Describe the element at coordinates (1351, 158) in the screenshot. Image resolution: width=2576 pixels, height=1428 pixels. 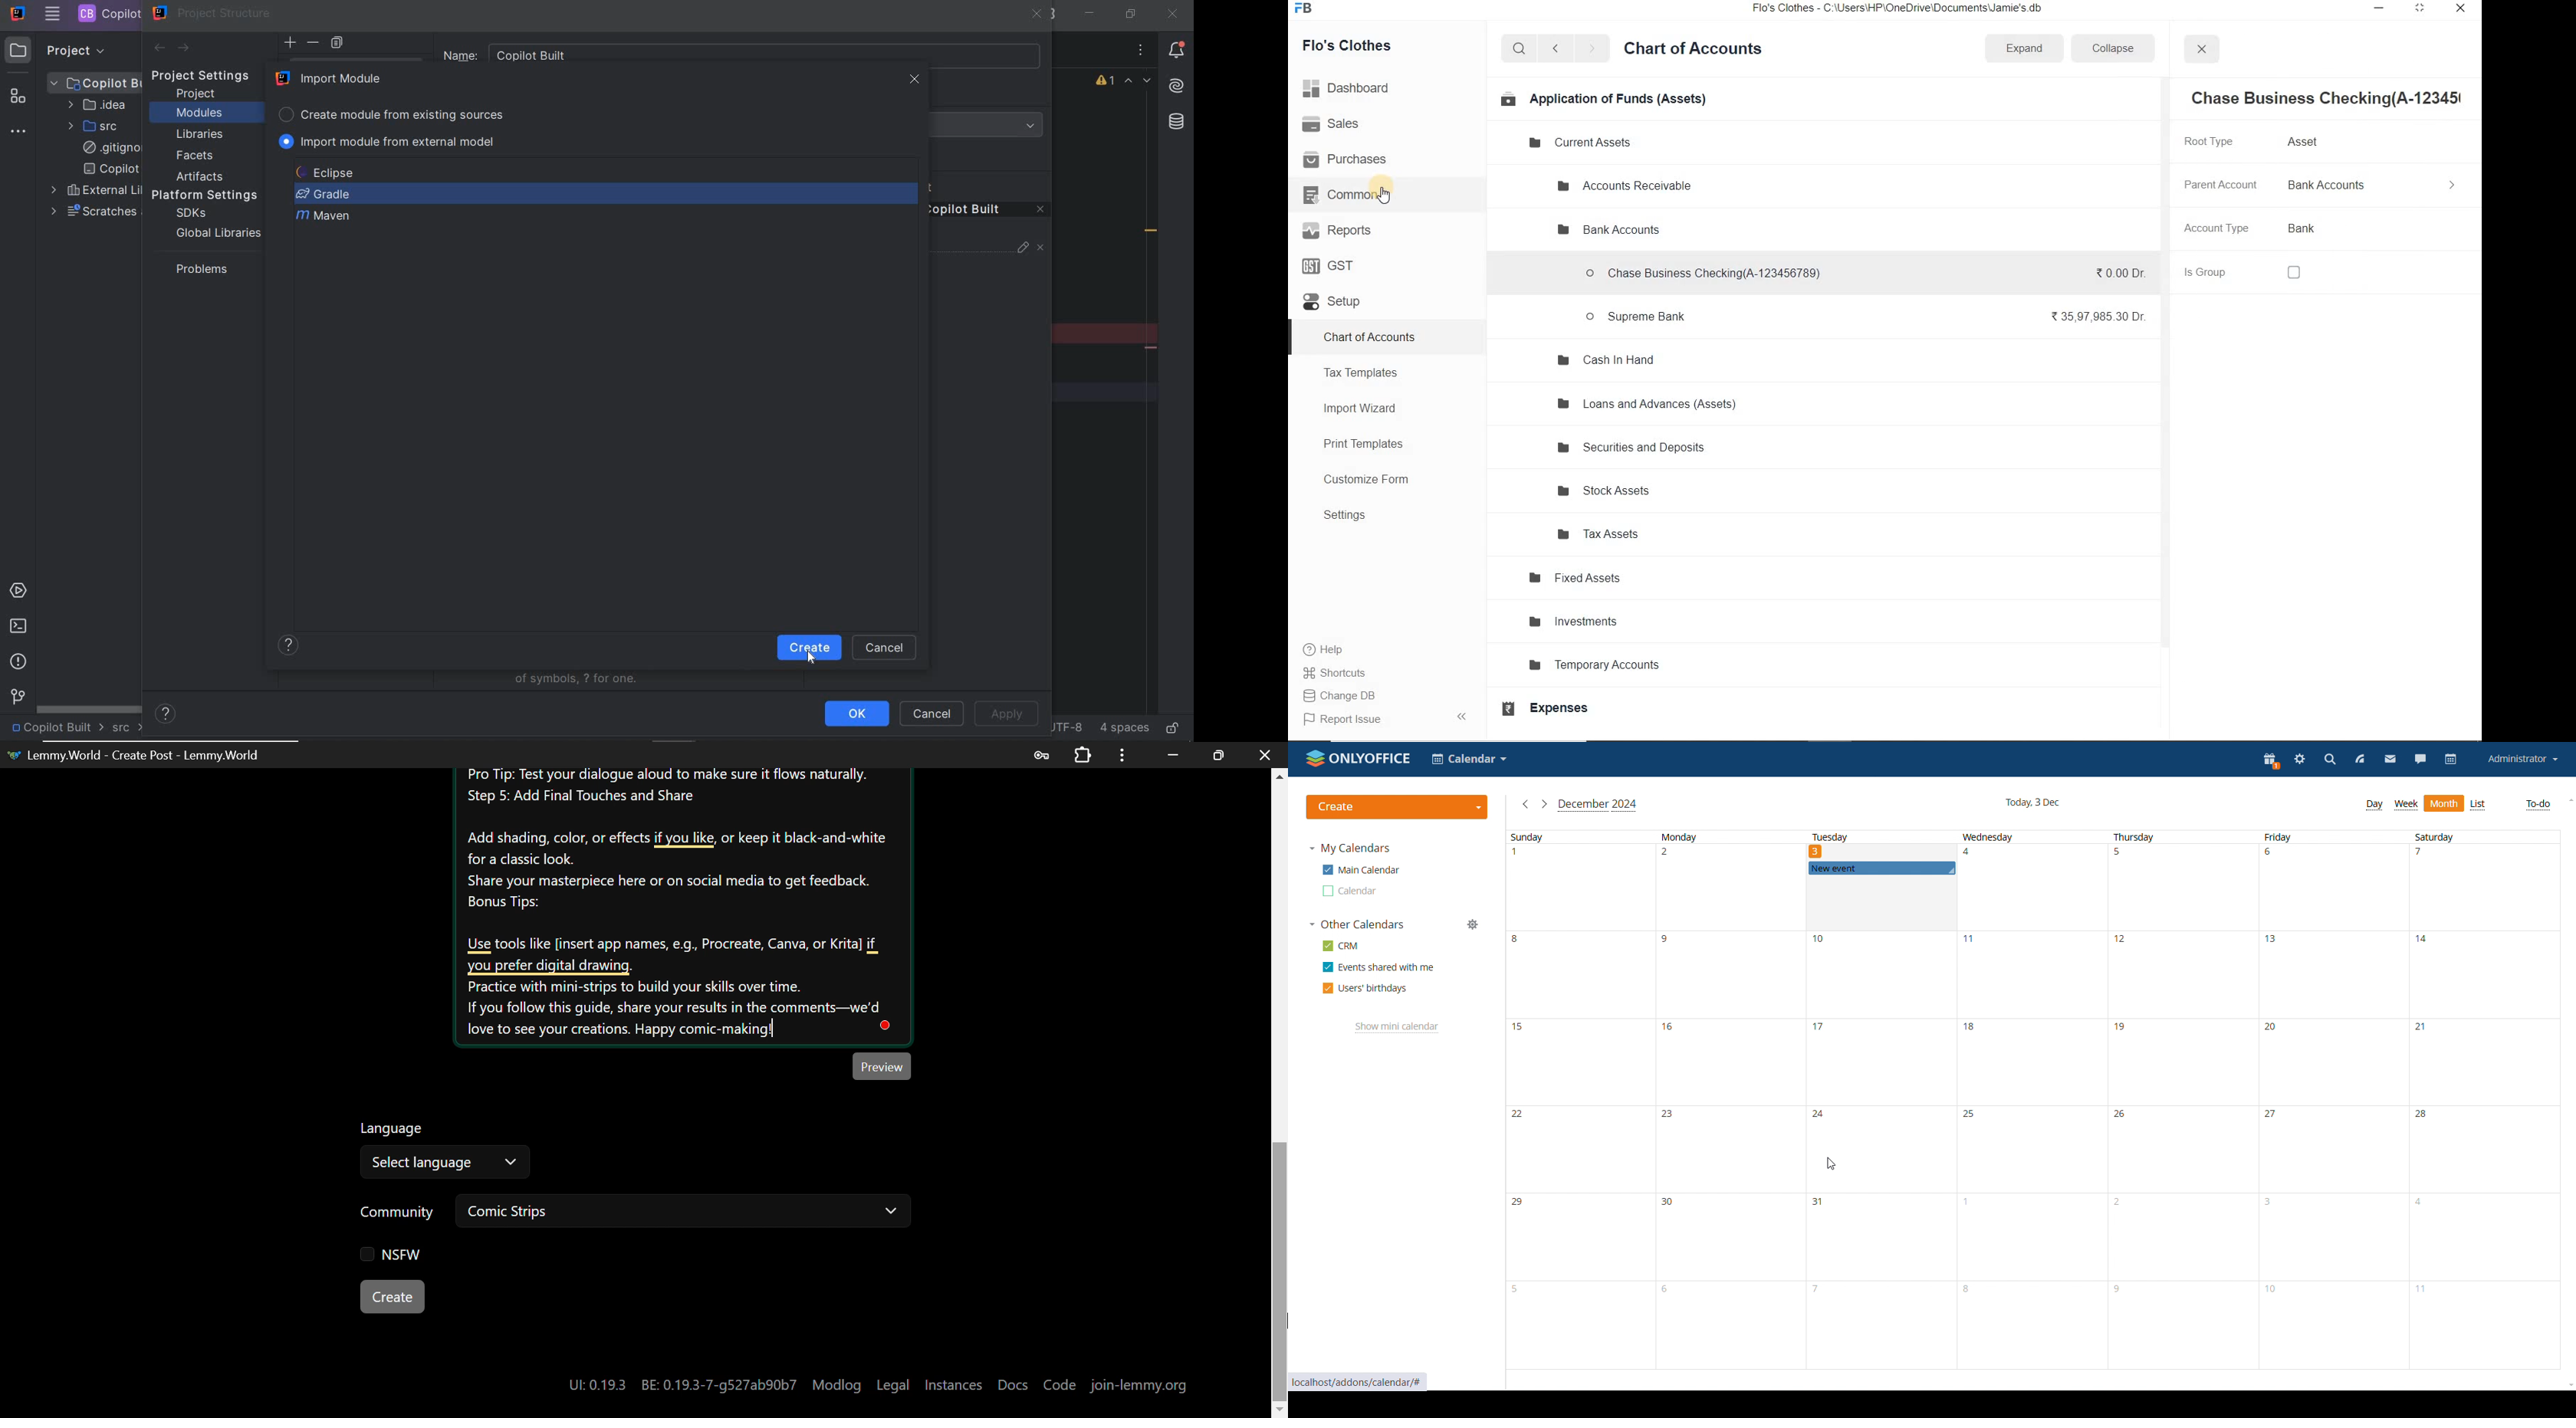
I see `Purchases` at that location.